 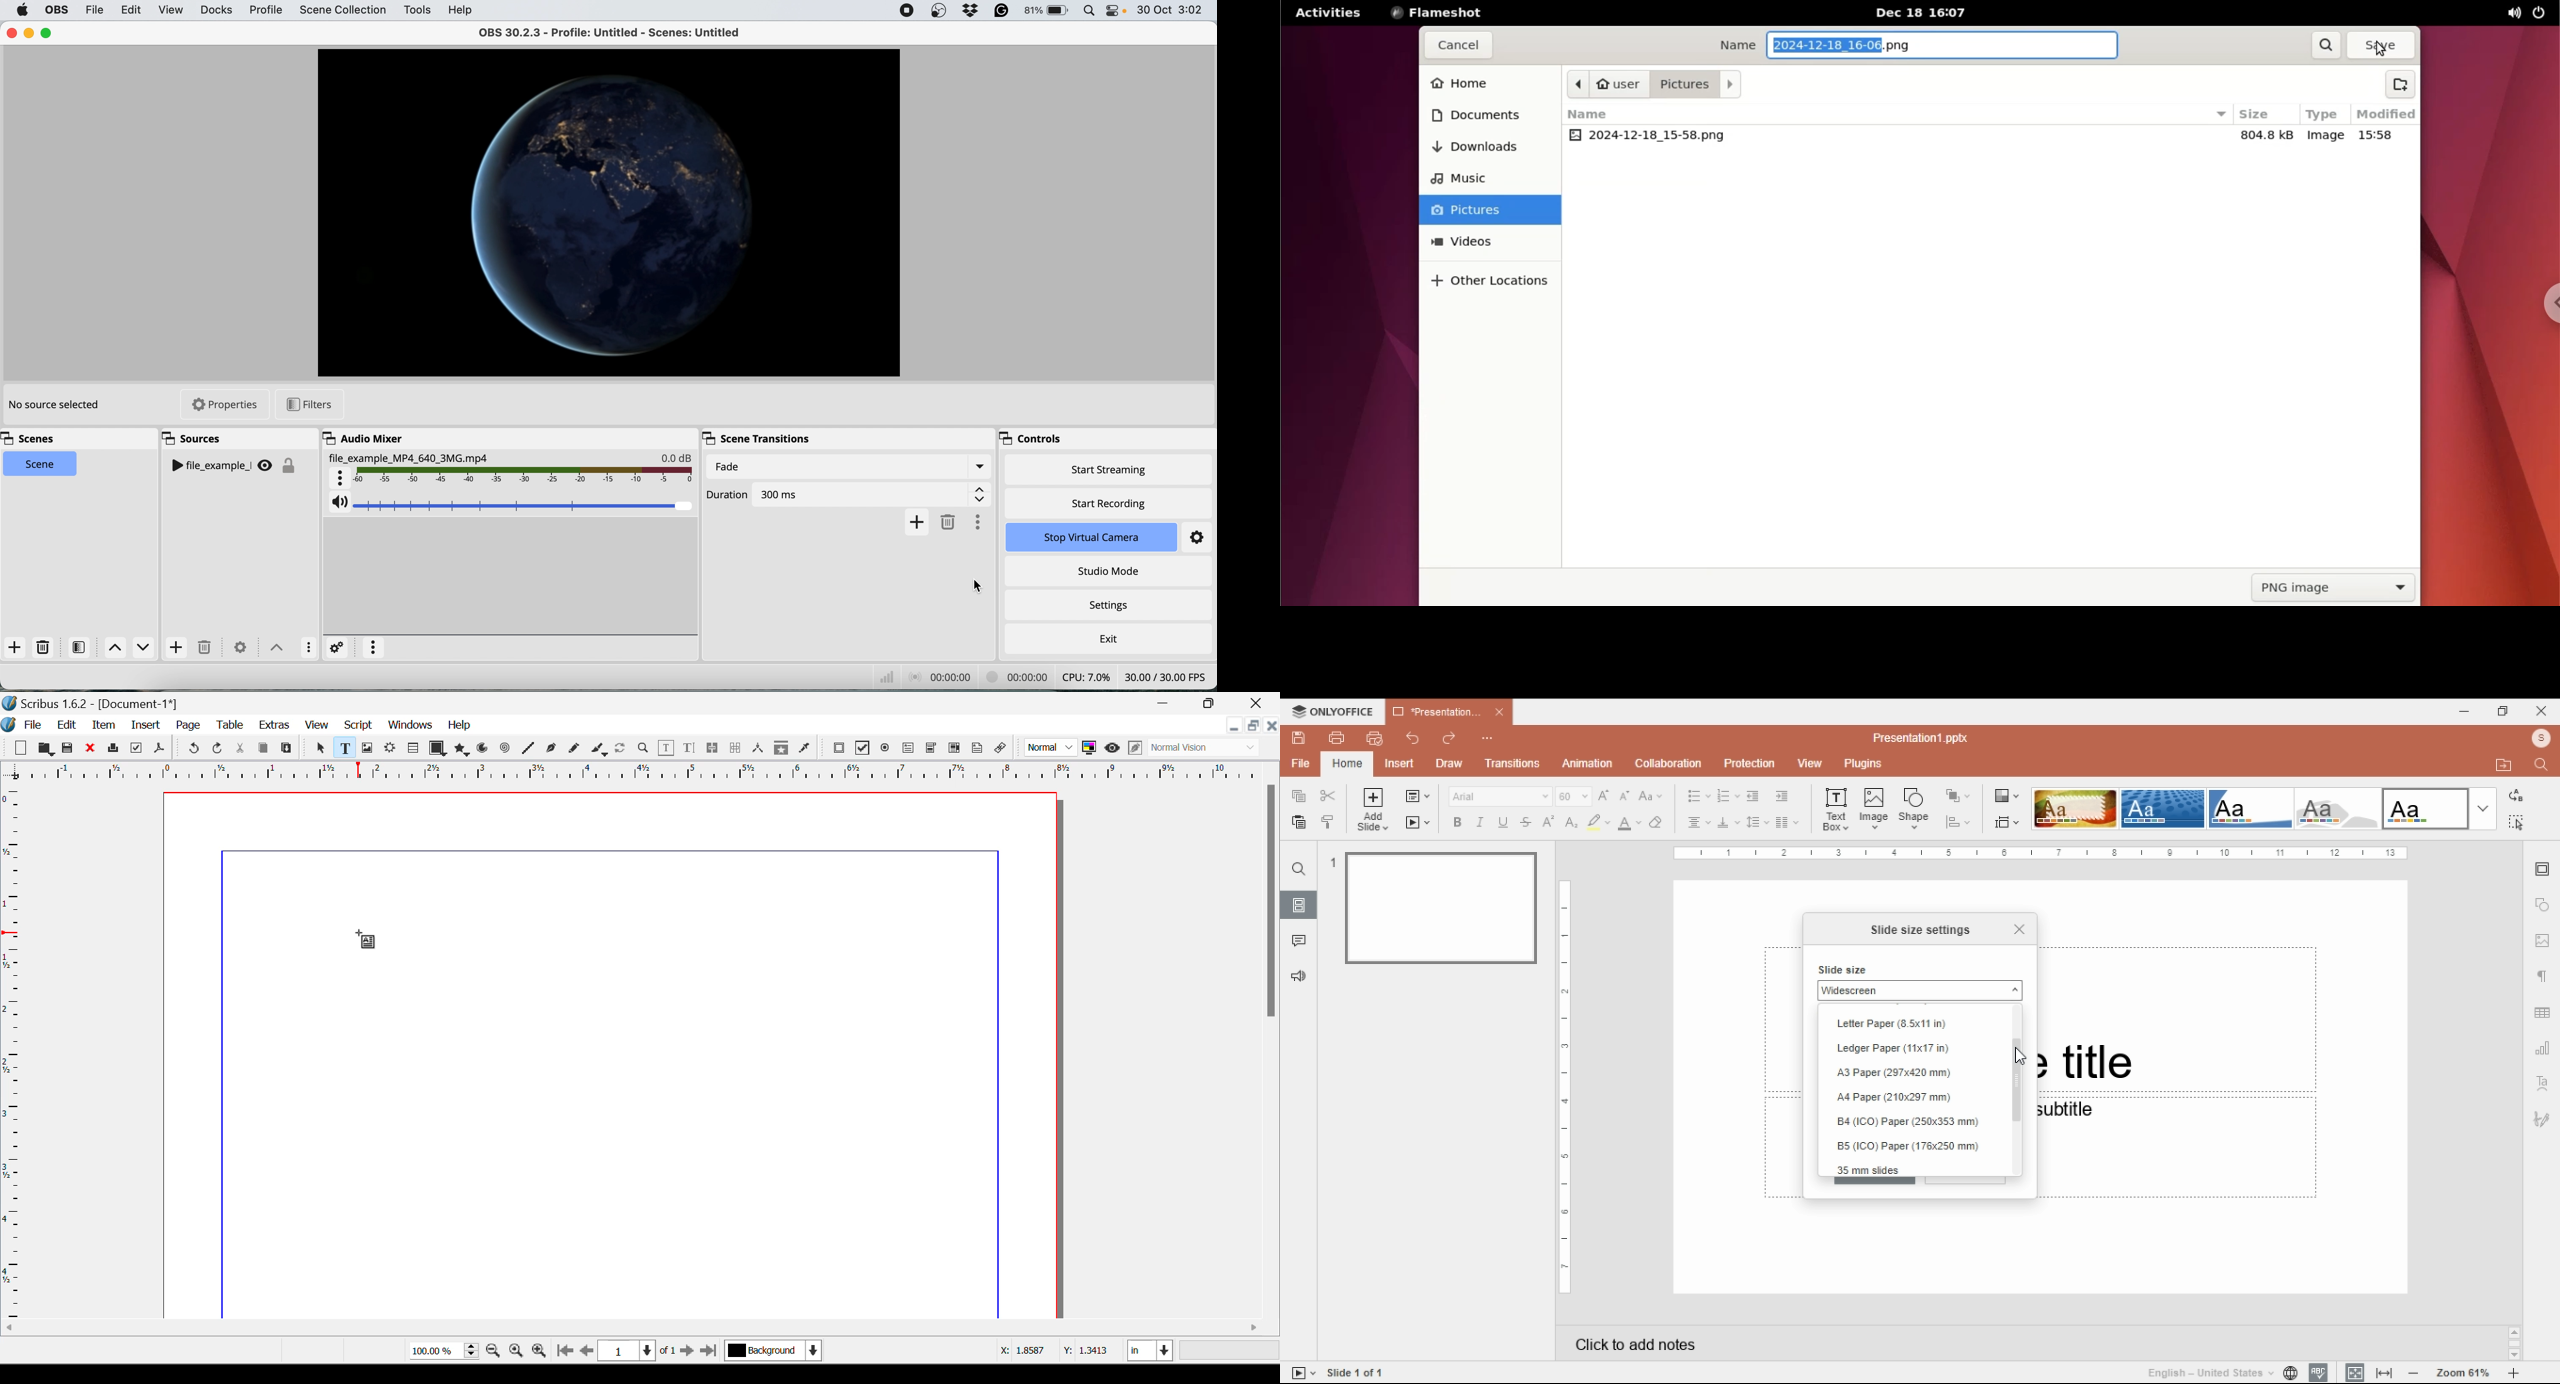 What do you see at coordinates (94, 9) in the screenshot?
I see `file` at bounding box center [94, 9].